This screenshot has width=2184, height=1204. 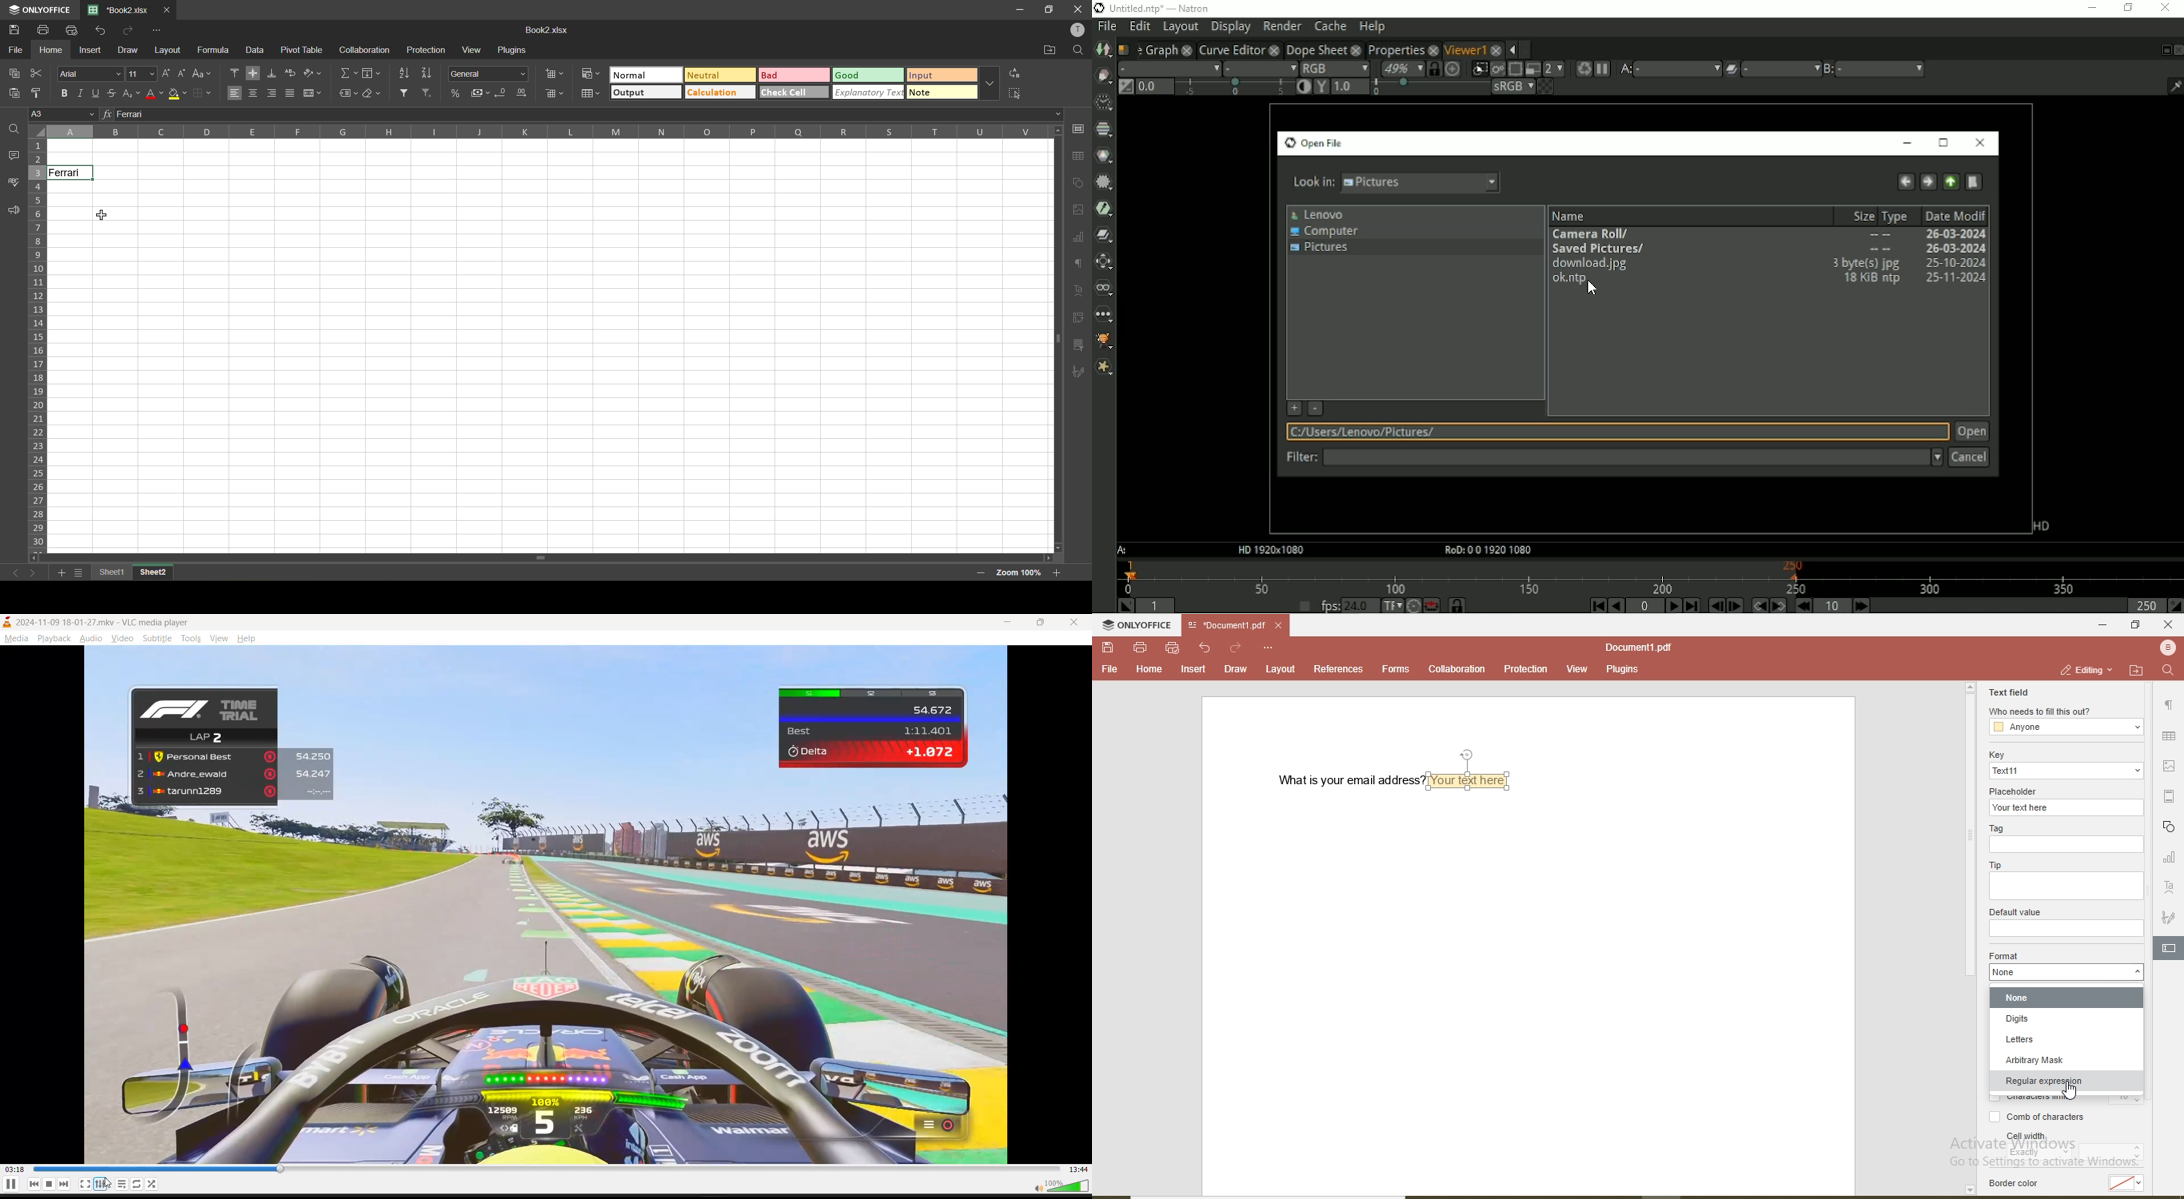 I want to click on cut, so click(x=36, y=73).